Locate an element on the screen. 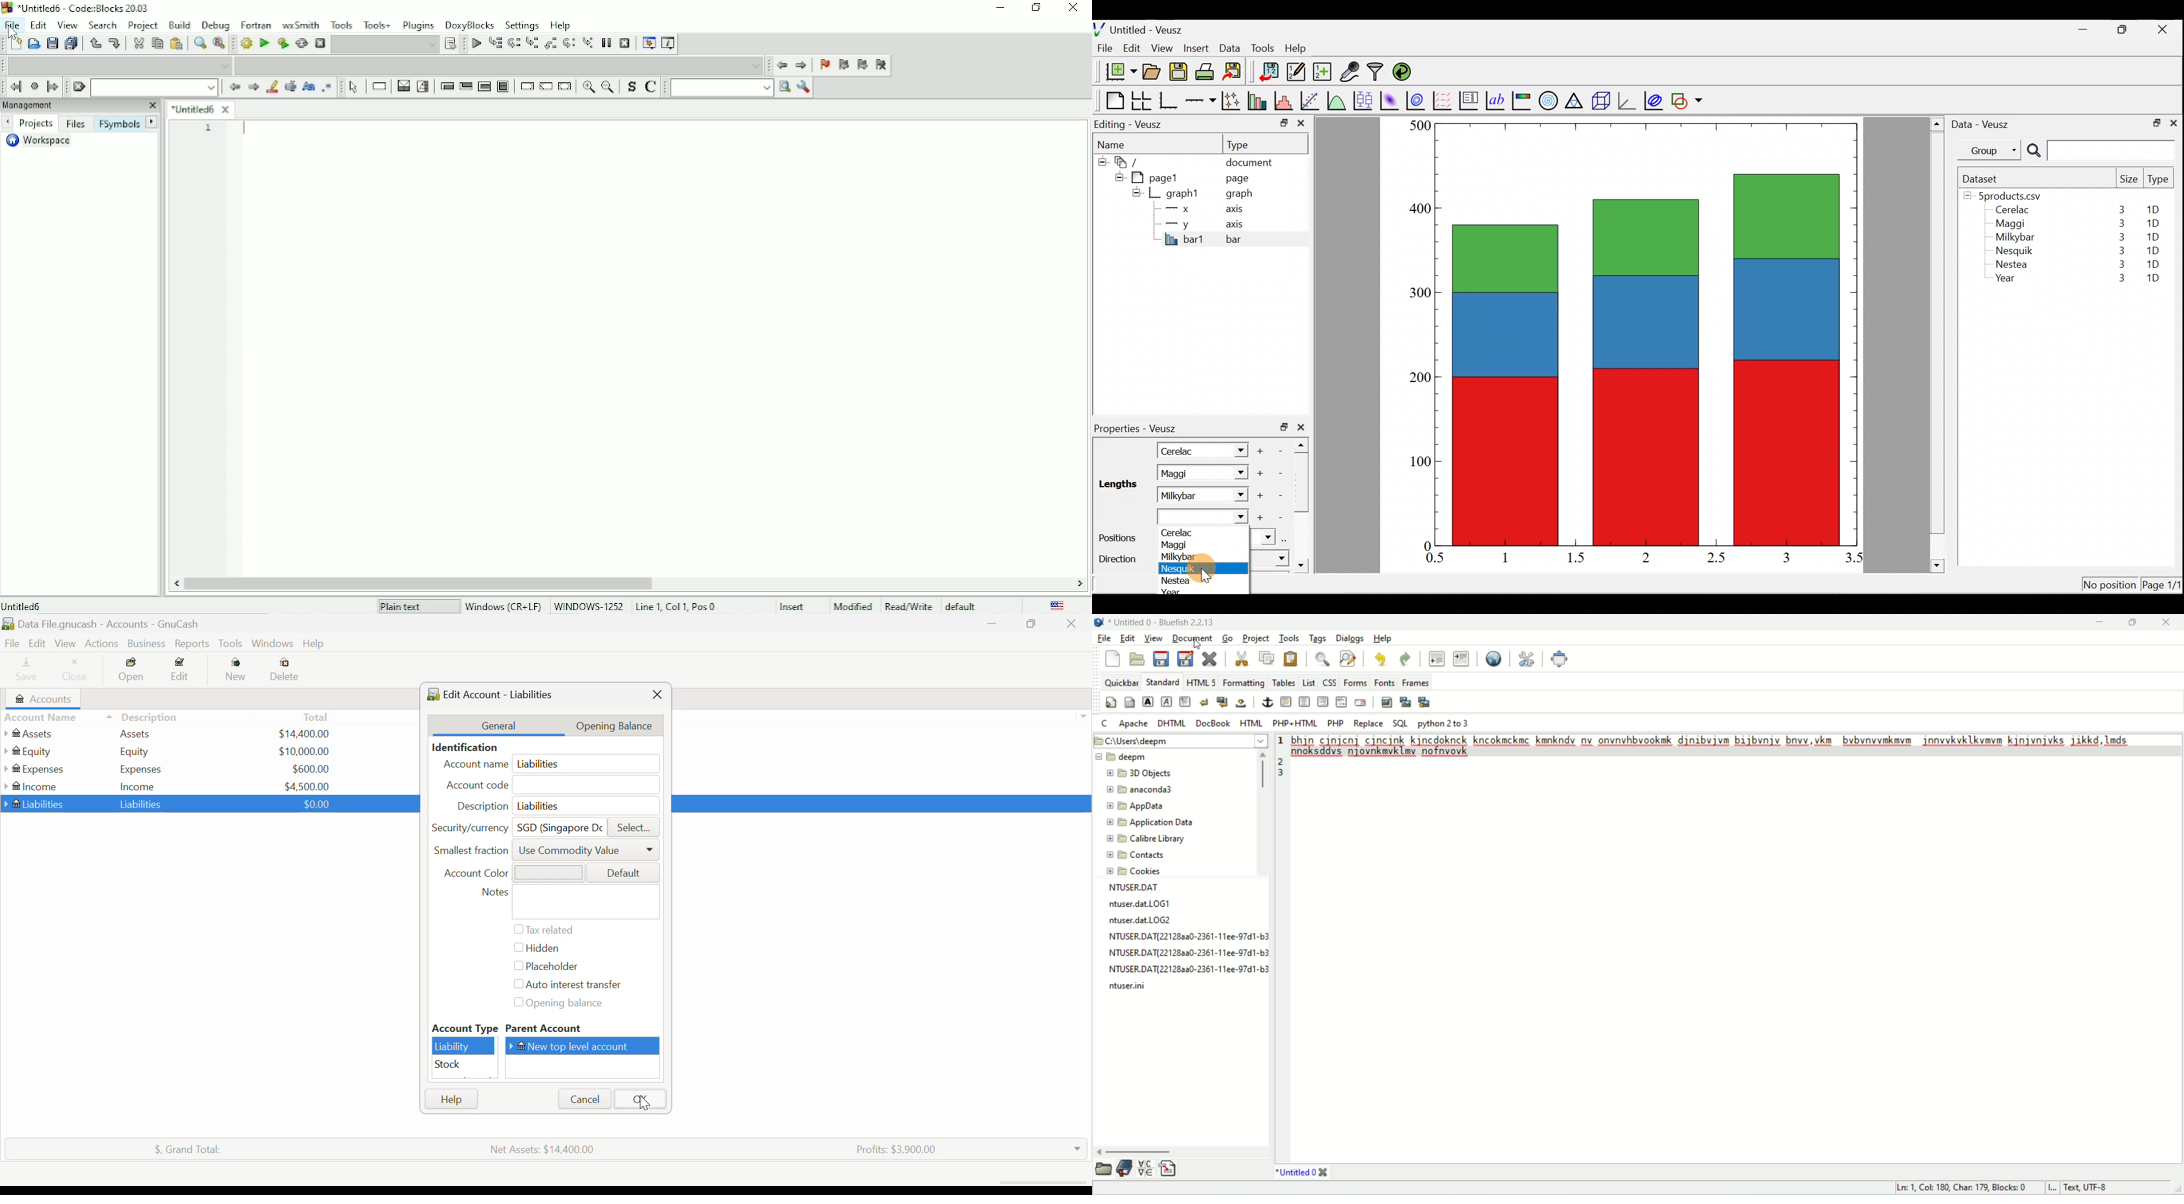 The width and height of the screenshot is (2184, 1204). go is located at coordinates (1227, 640).